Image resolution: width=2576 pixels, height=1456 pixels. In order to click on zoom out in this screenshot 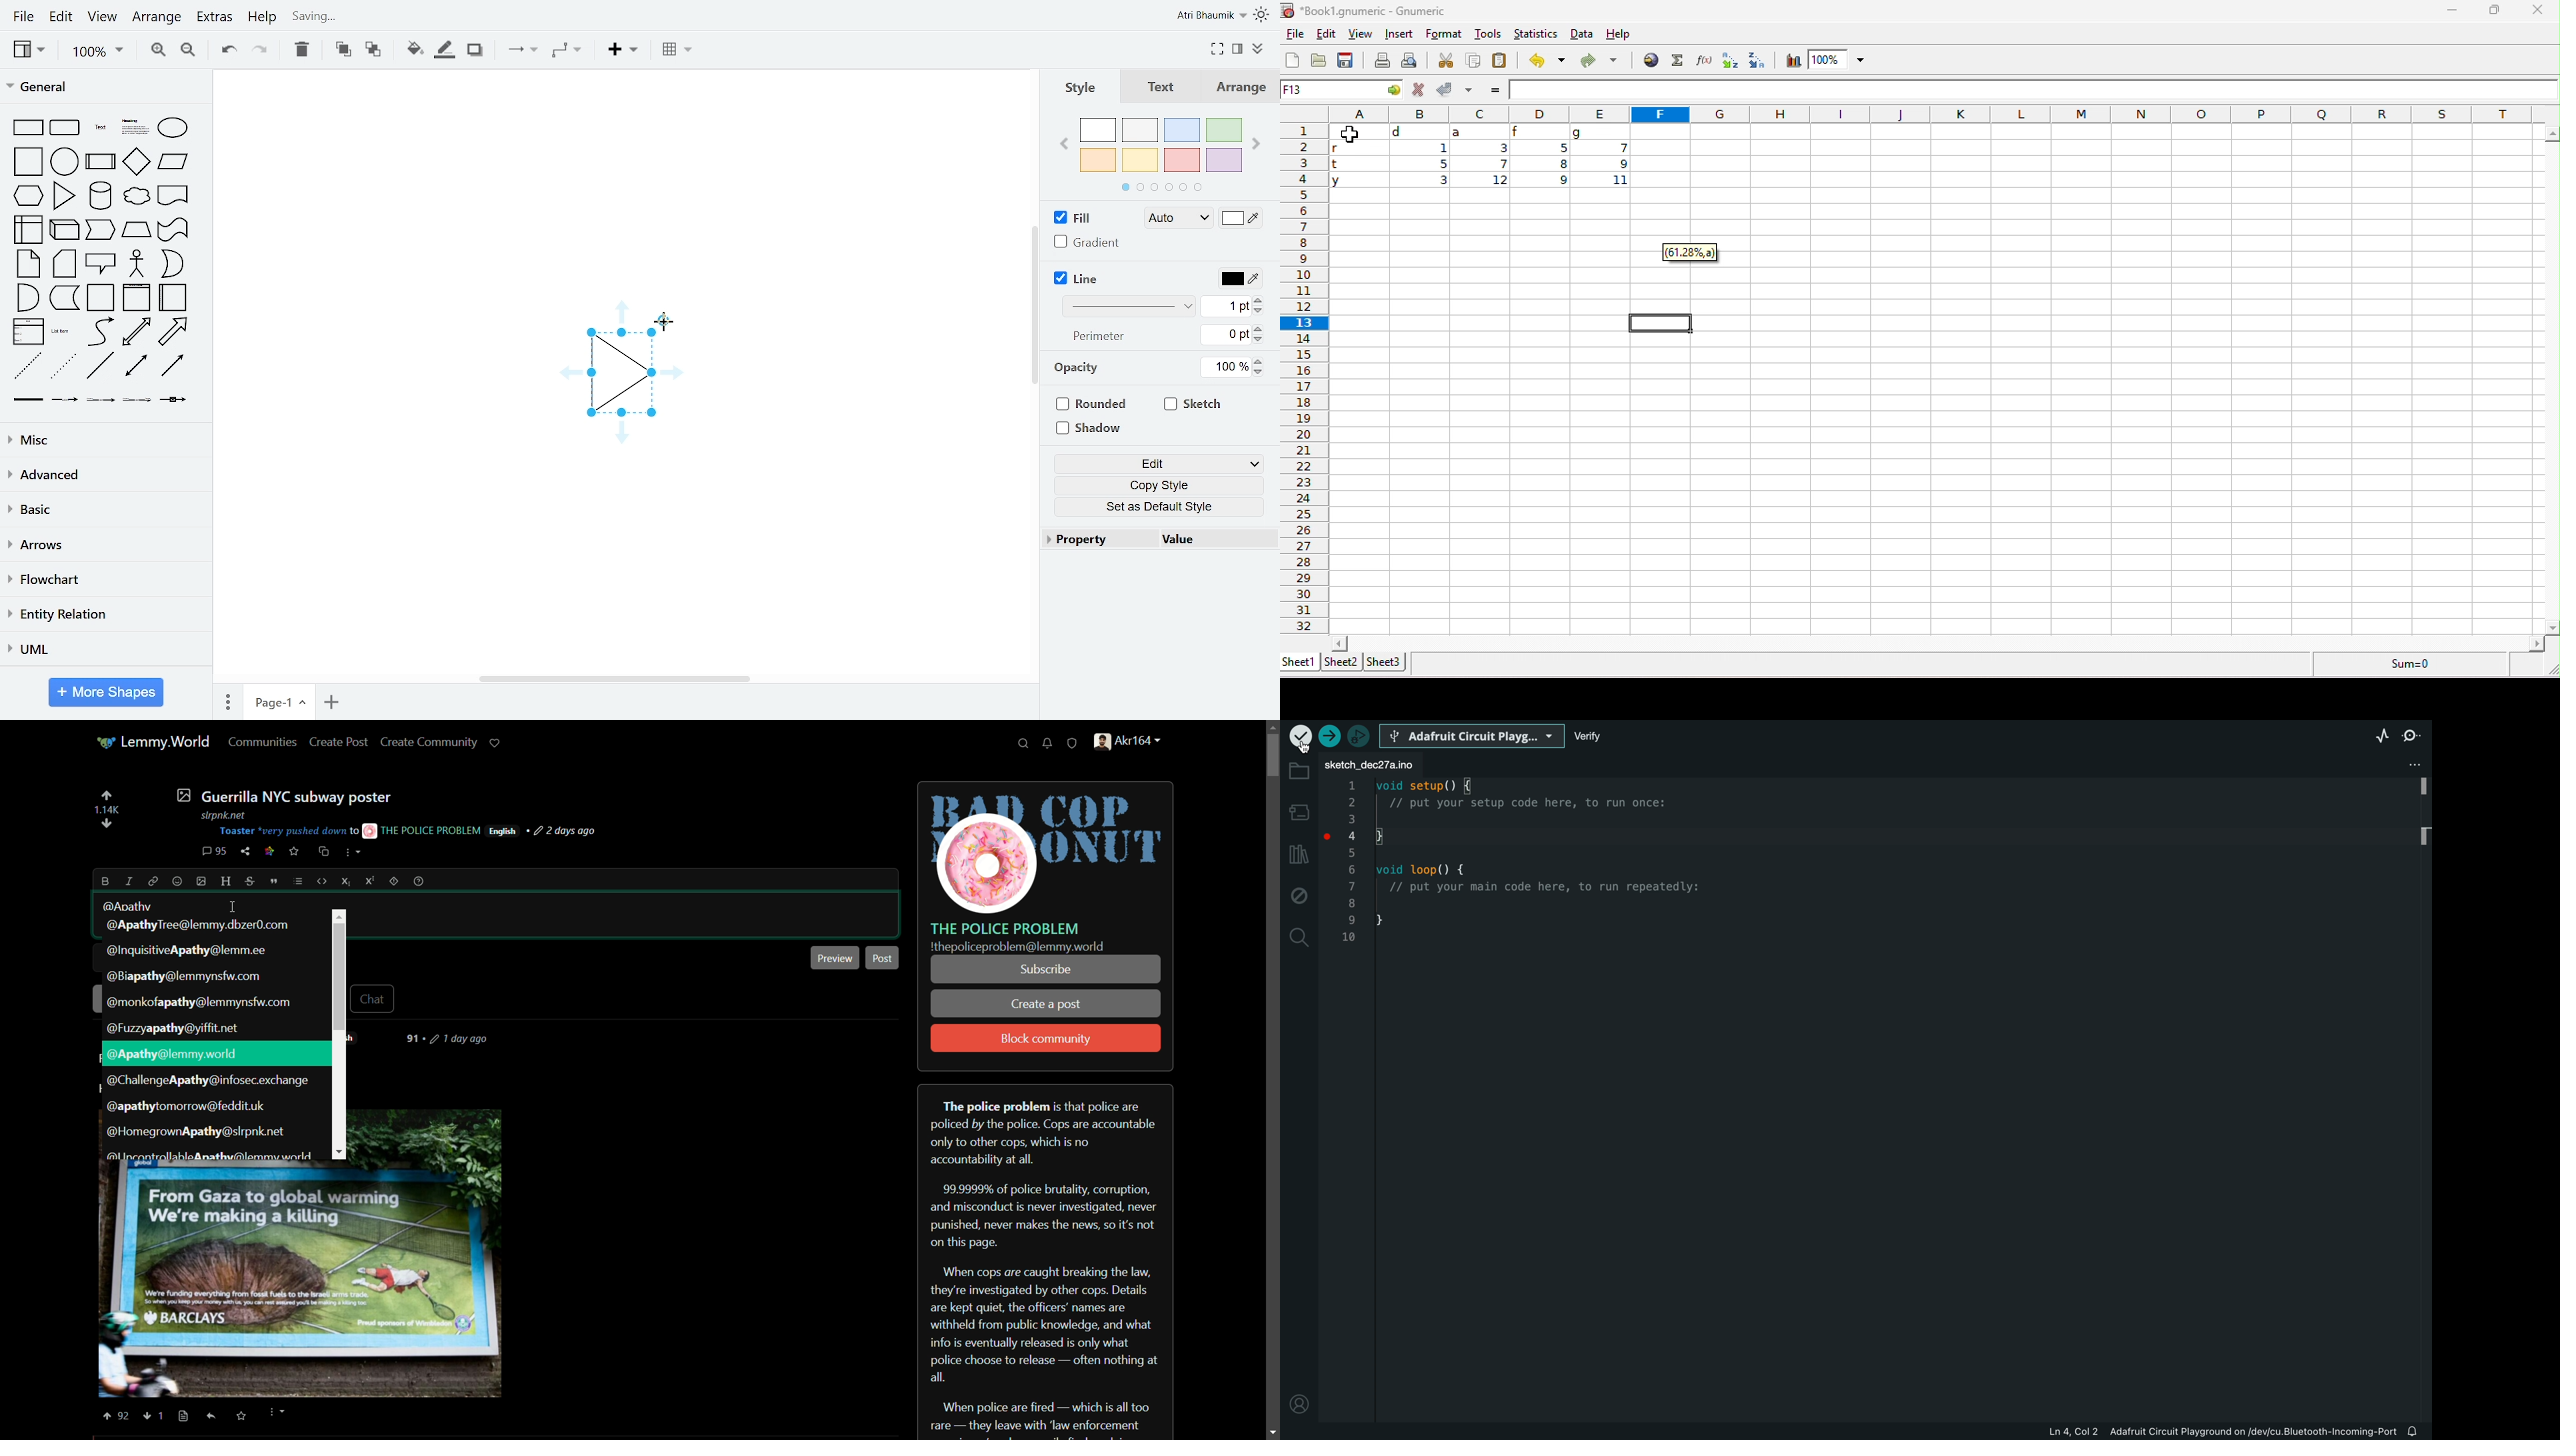, I will do `click(187, 51)`.